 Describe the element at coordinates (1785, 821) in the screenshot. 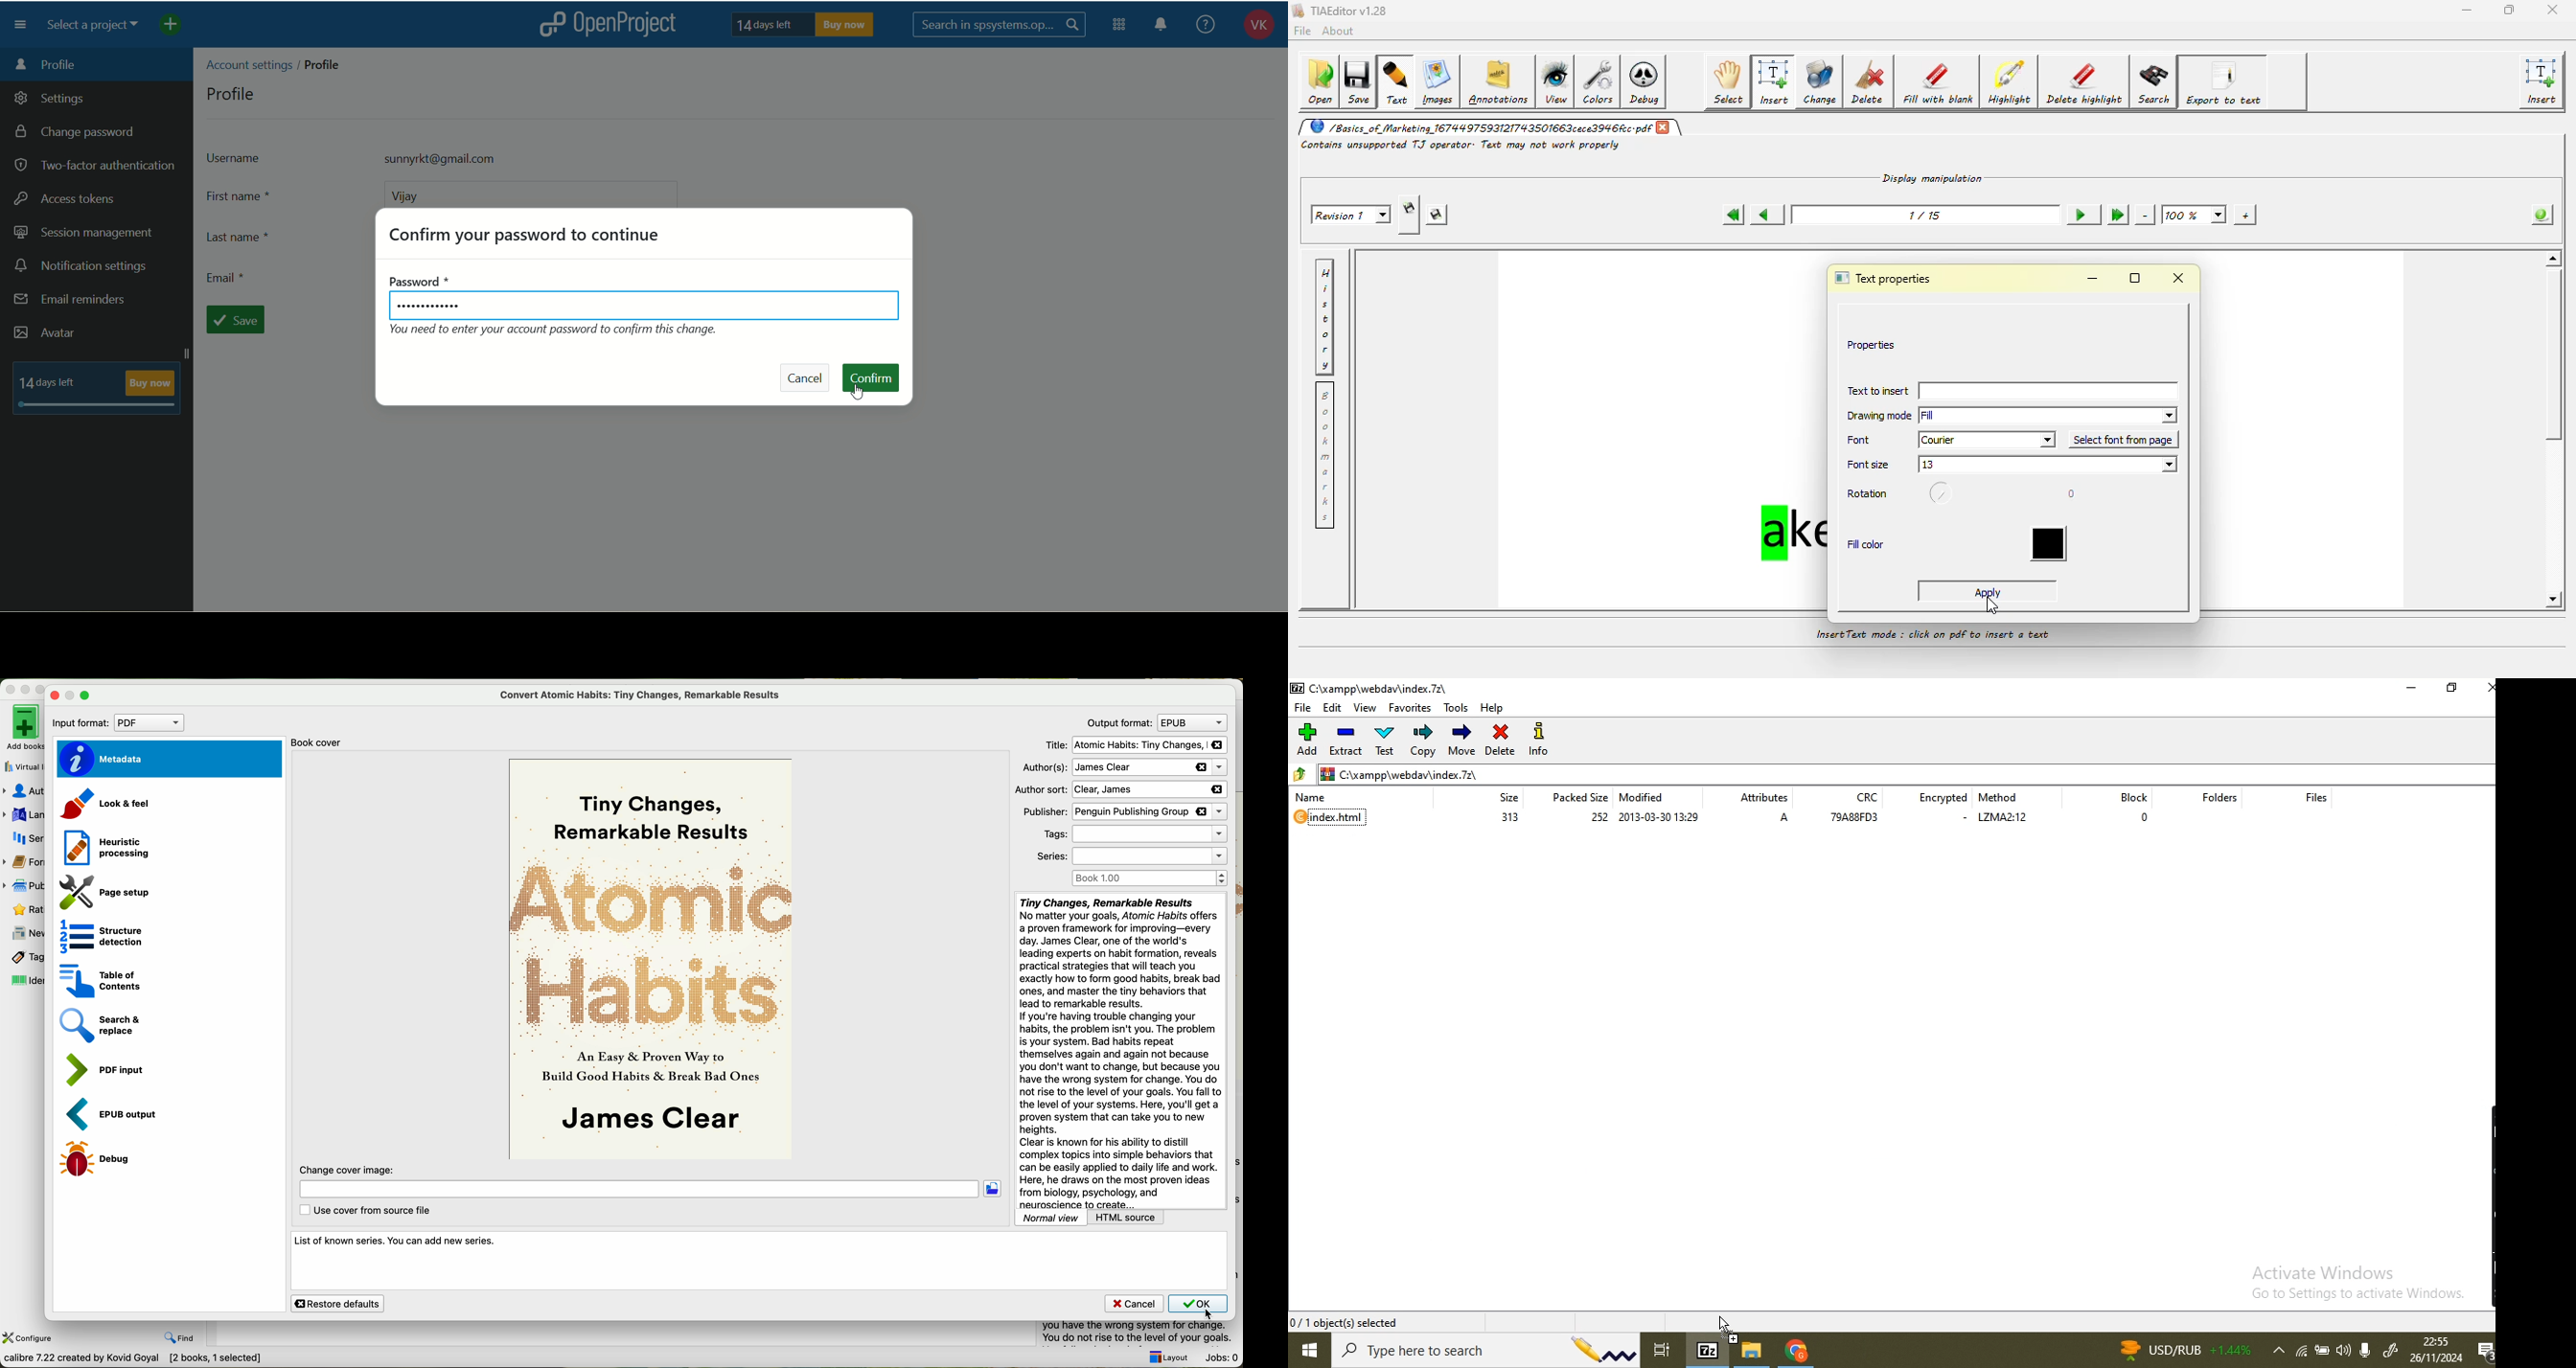

I see `A` at that location.